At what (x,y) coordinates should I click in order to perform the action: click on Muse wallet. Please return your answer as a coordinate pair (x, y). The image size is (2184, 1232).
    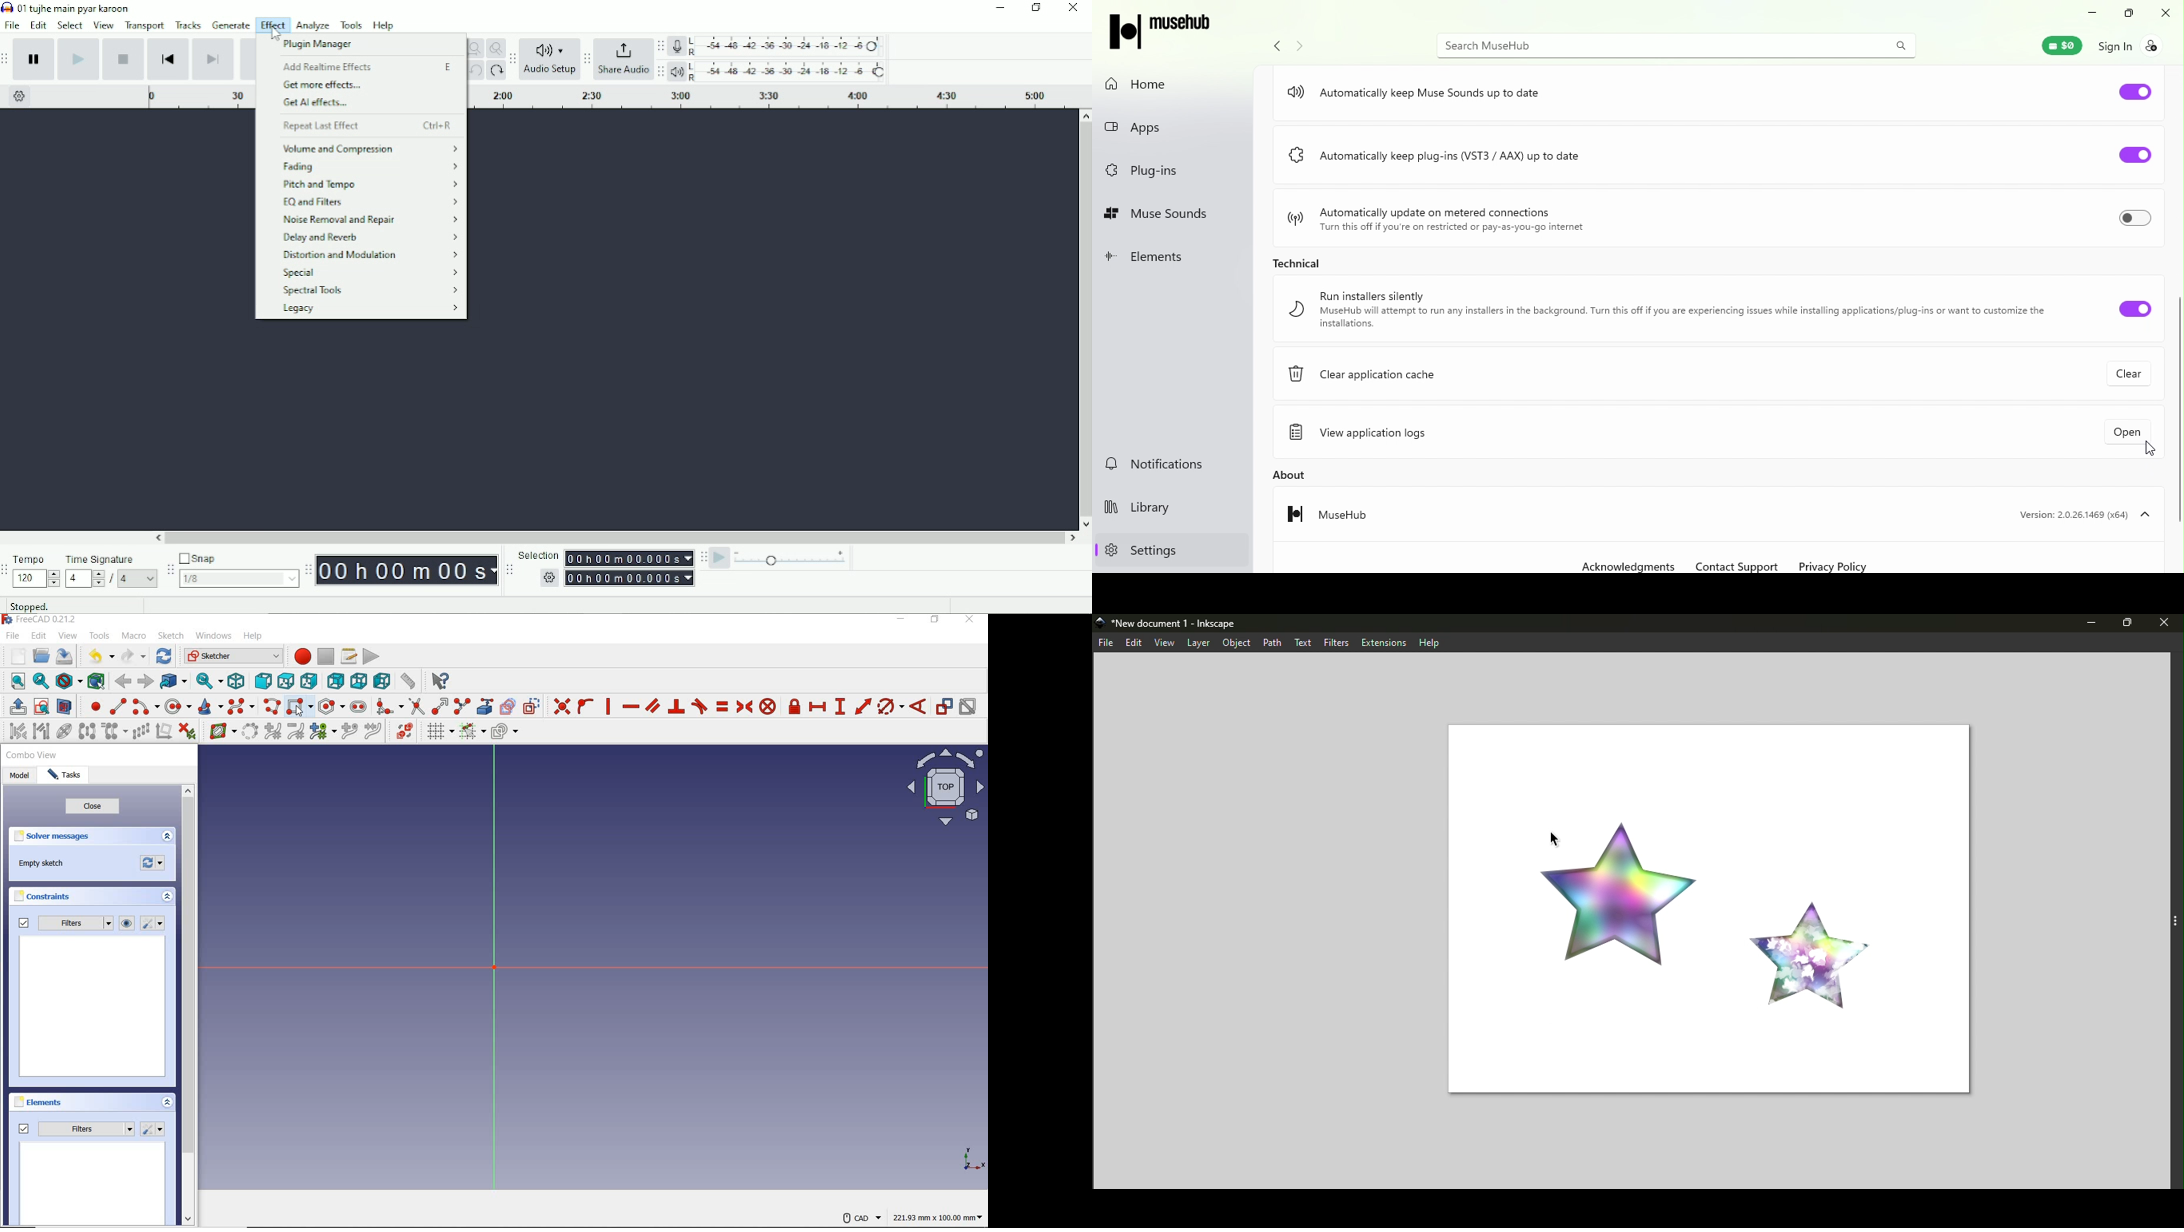
    Looking at the image, I should click on (2054, 45).